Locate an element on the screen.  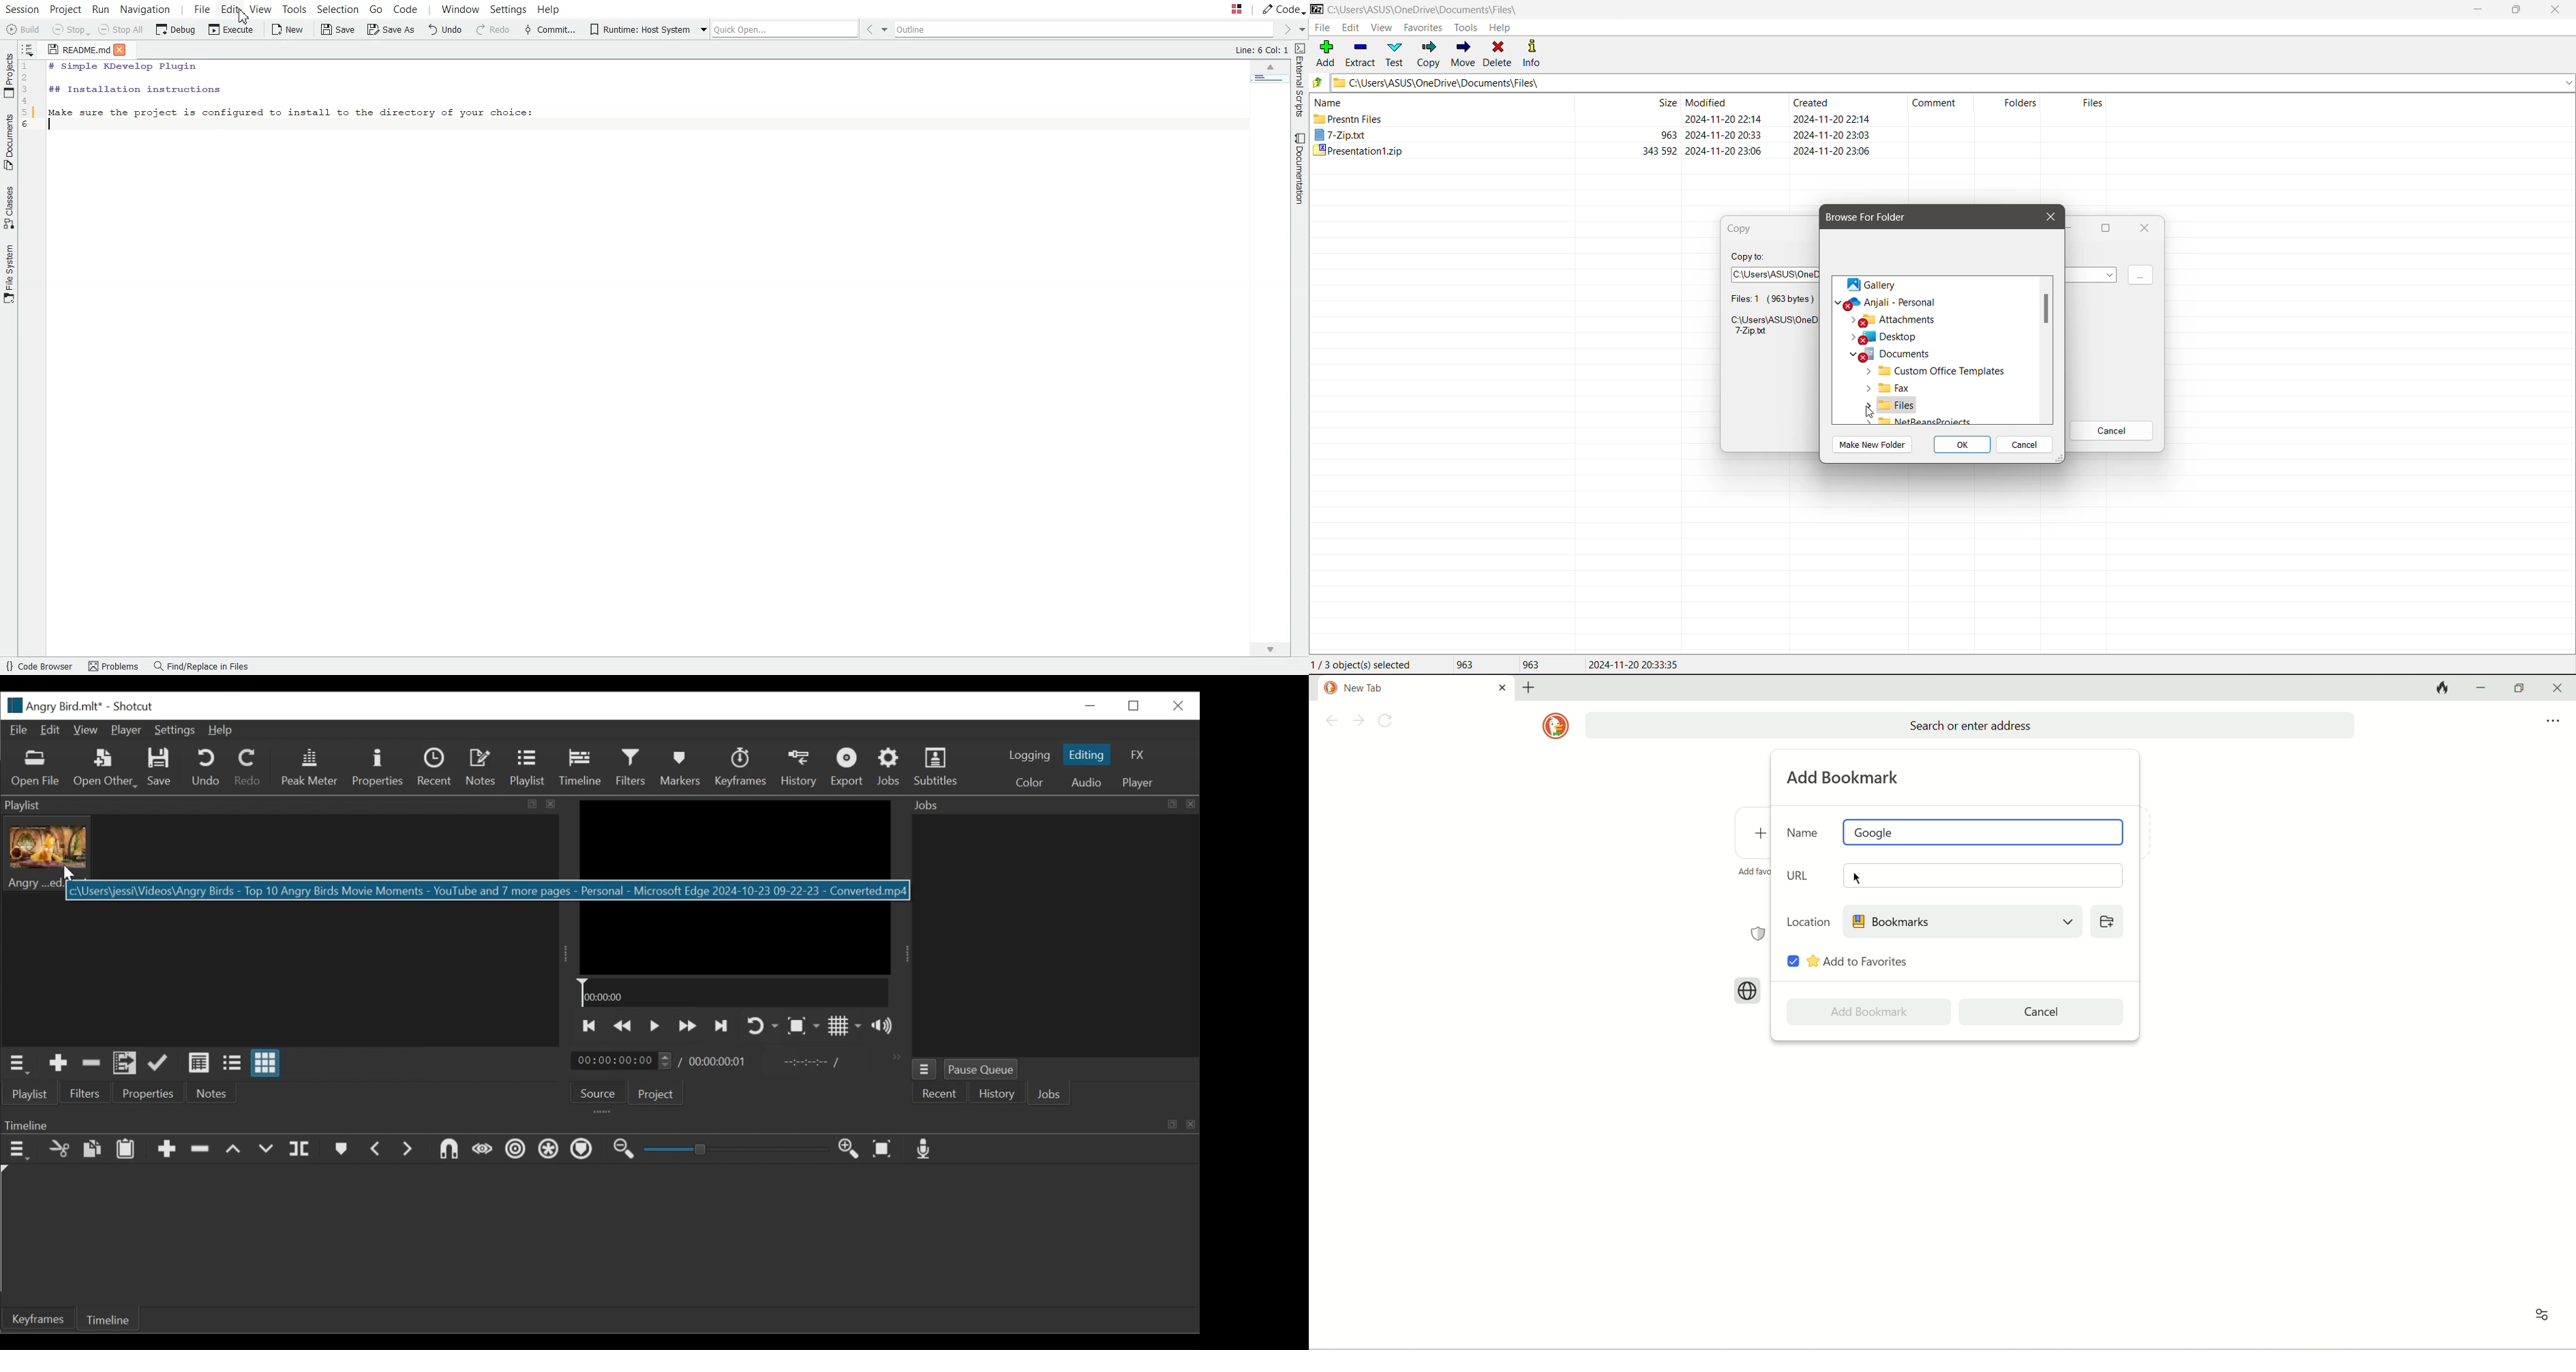
Help is located at coordinates (224, 731).